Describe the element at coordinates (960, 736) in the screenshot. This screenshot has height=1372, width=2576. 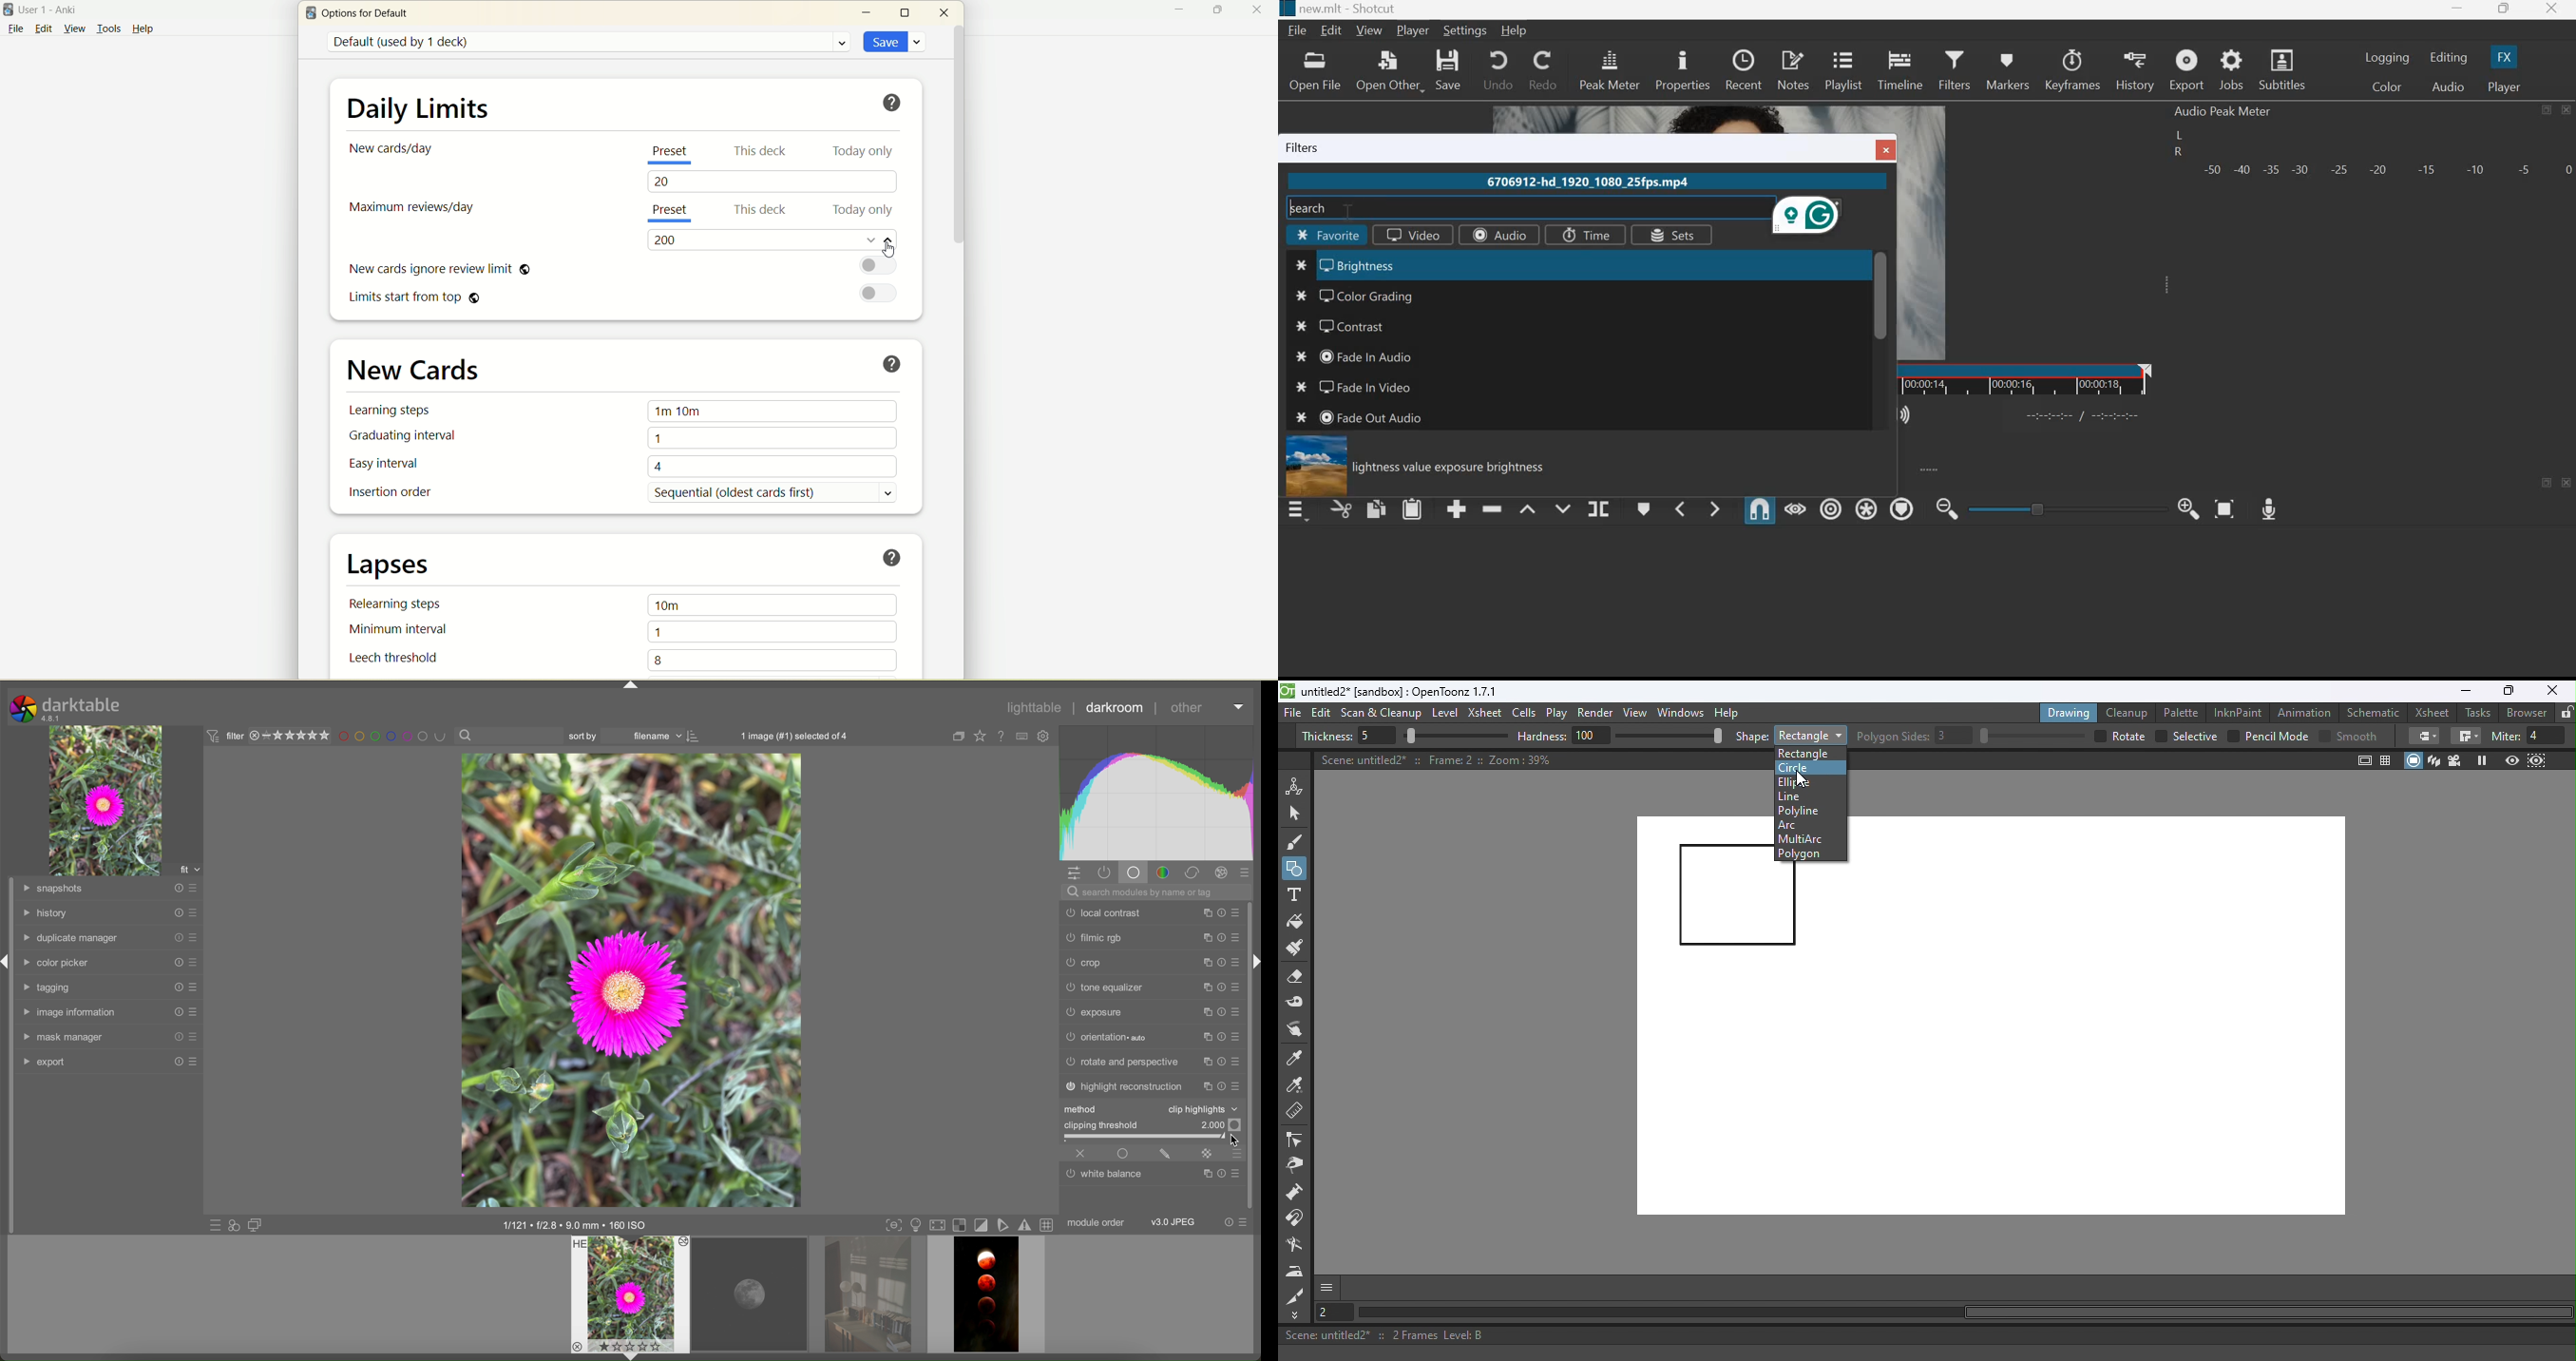
I see `copy` at that location.